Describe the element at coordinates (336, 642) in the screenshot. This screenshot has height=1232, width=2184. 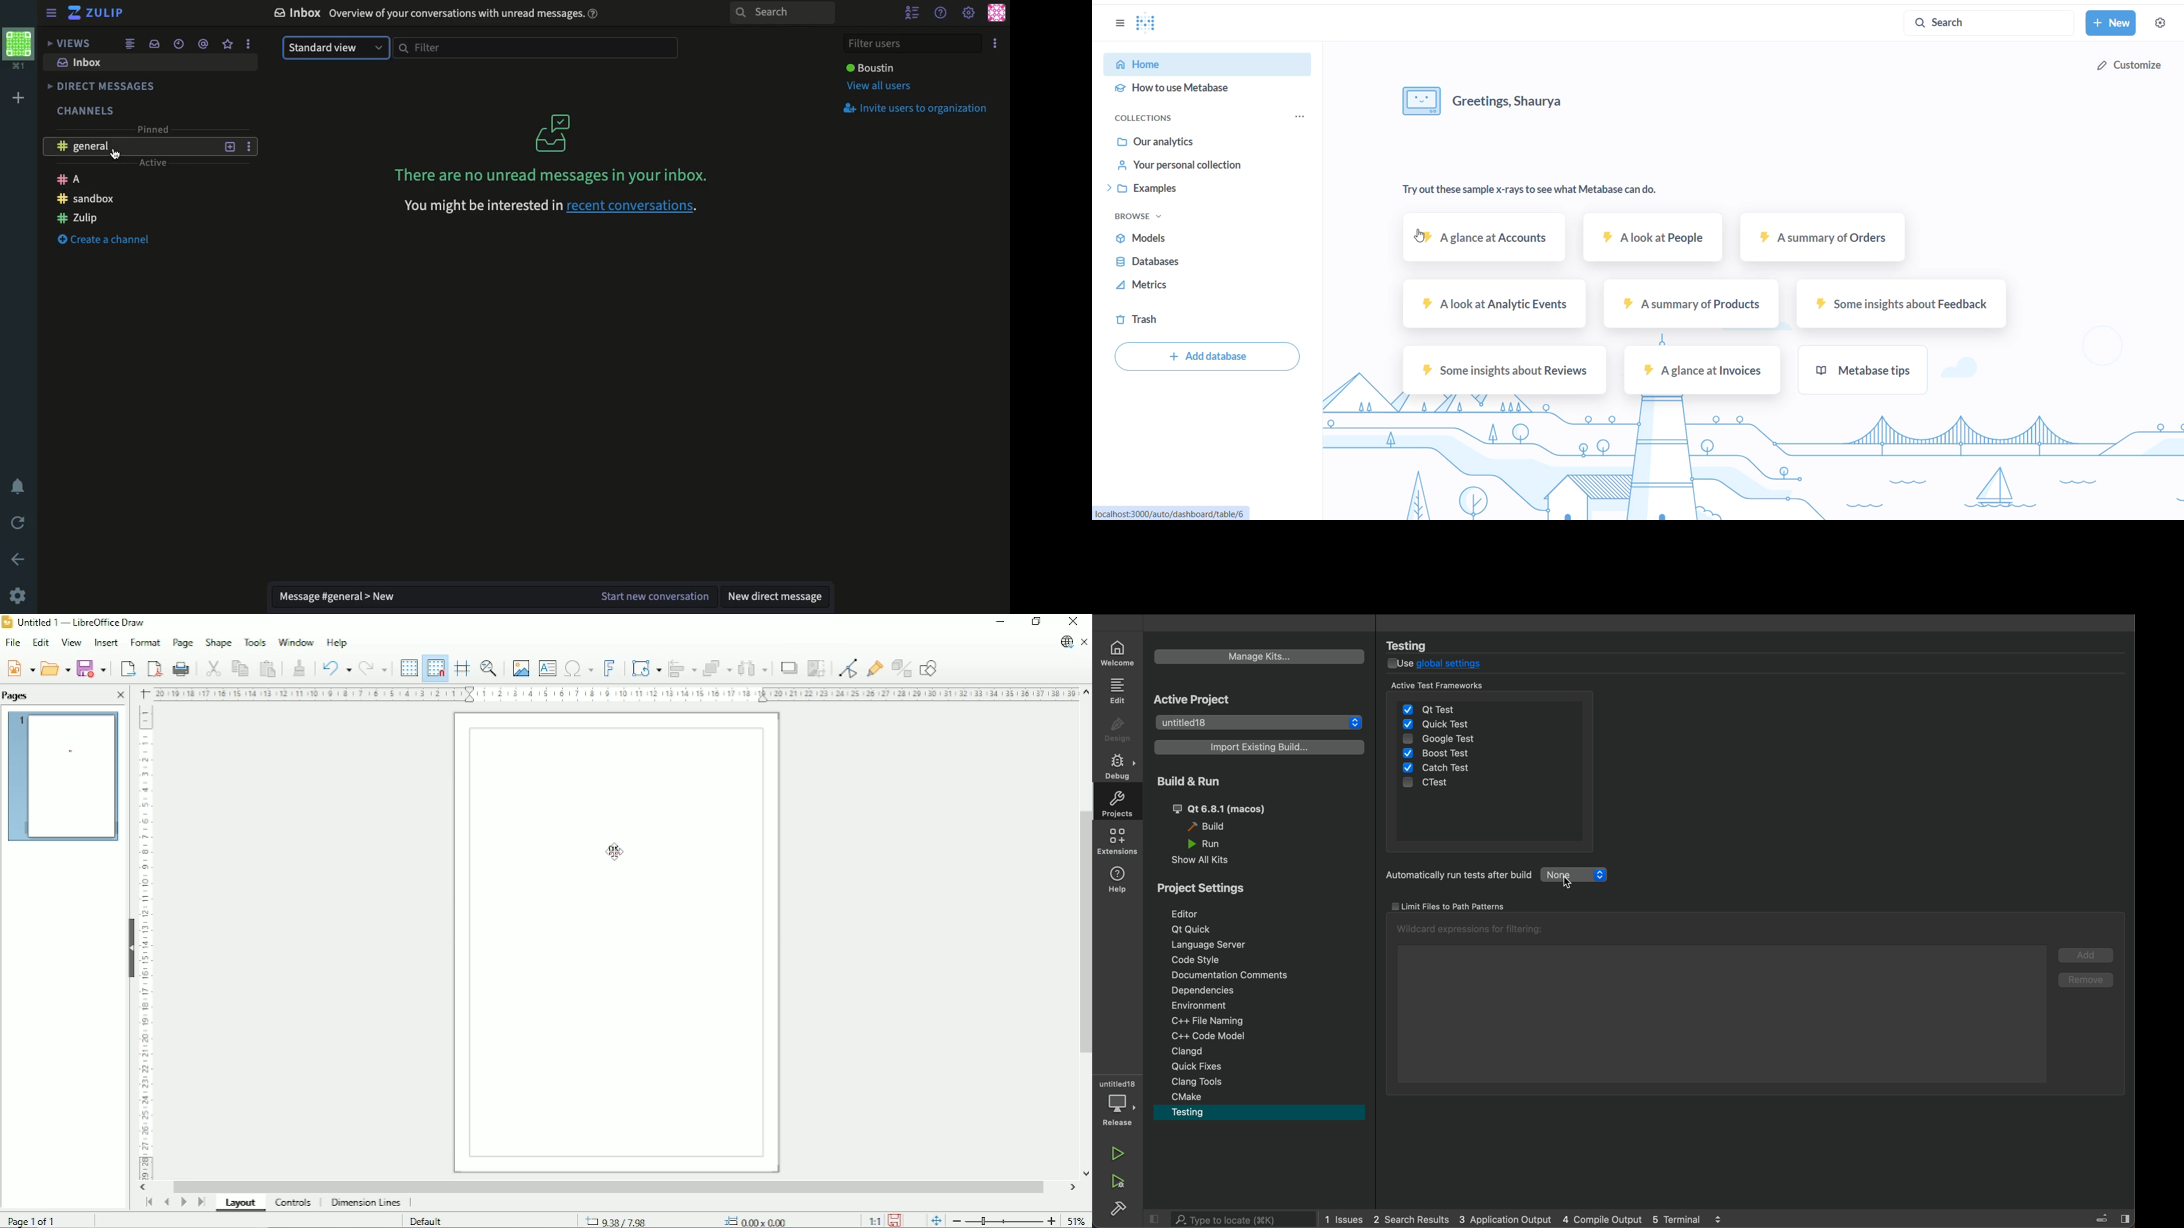
I see `Help` at that location.